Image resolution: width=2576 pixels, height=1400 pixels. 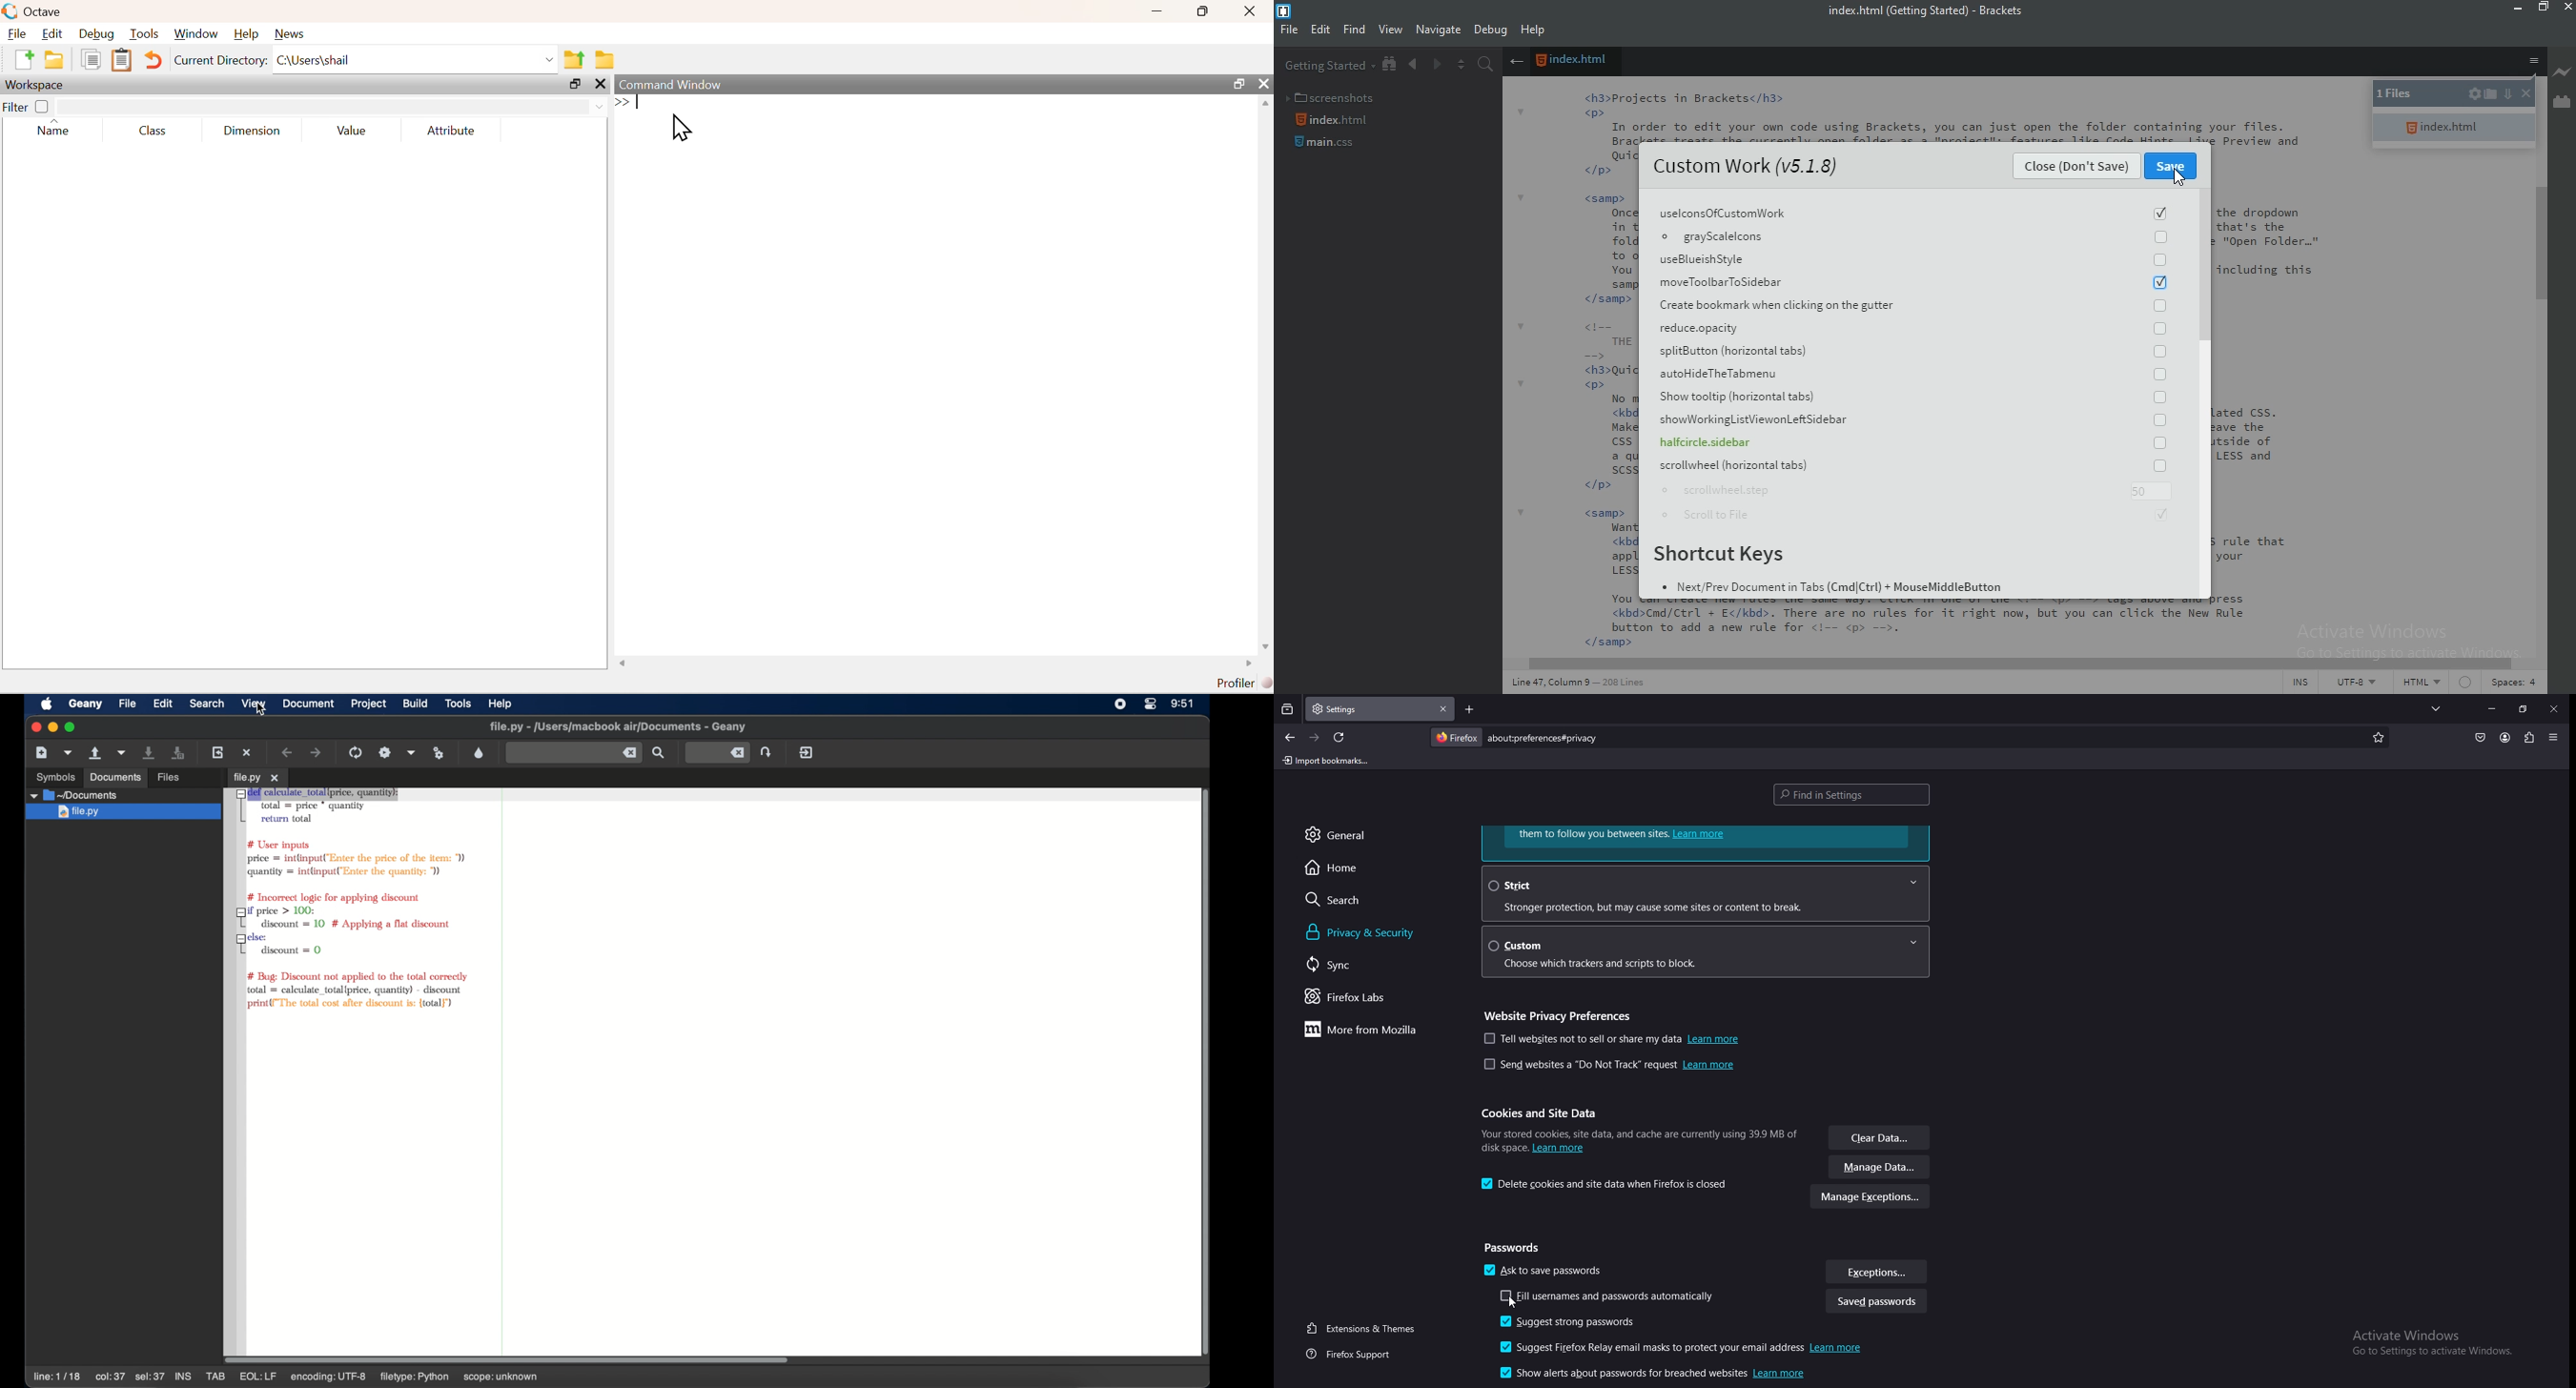 I want to click on account, so click(x=2505, y=737).